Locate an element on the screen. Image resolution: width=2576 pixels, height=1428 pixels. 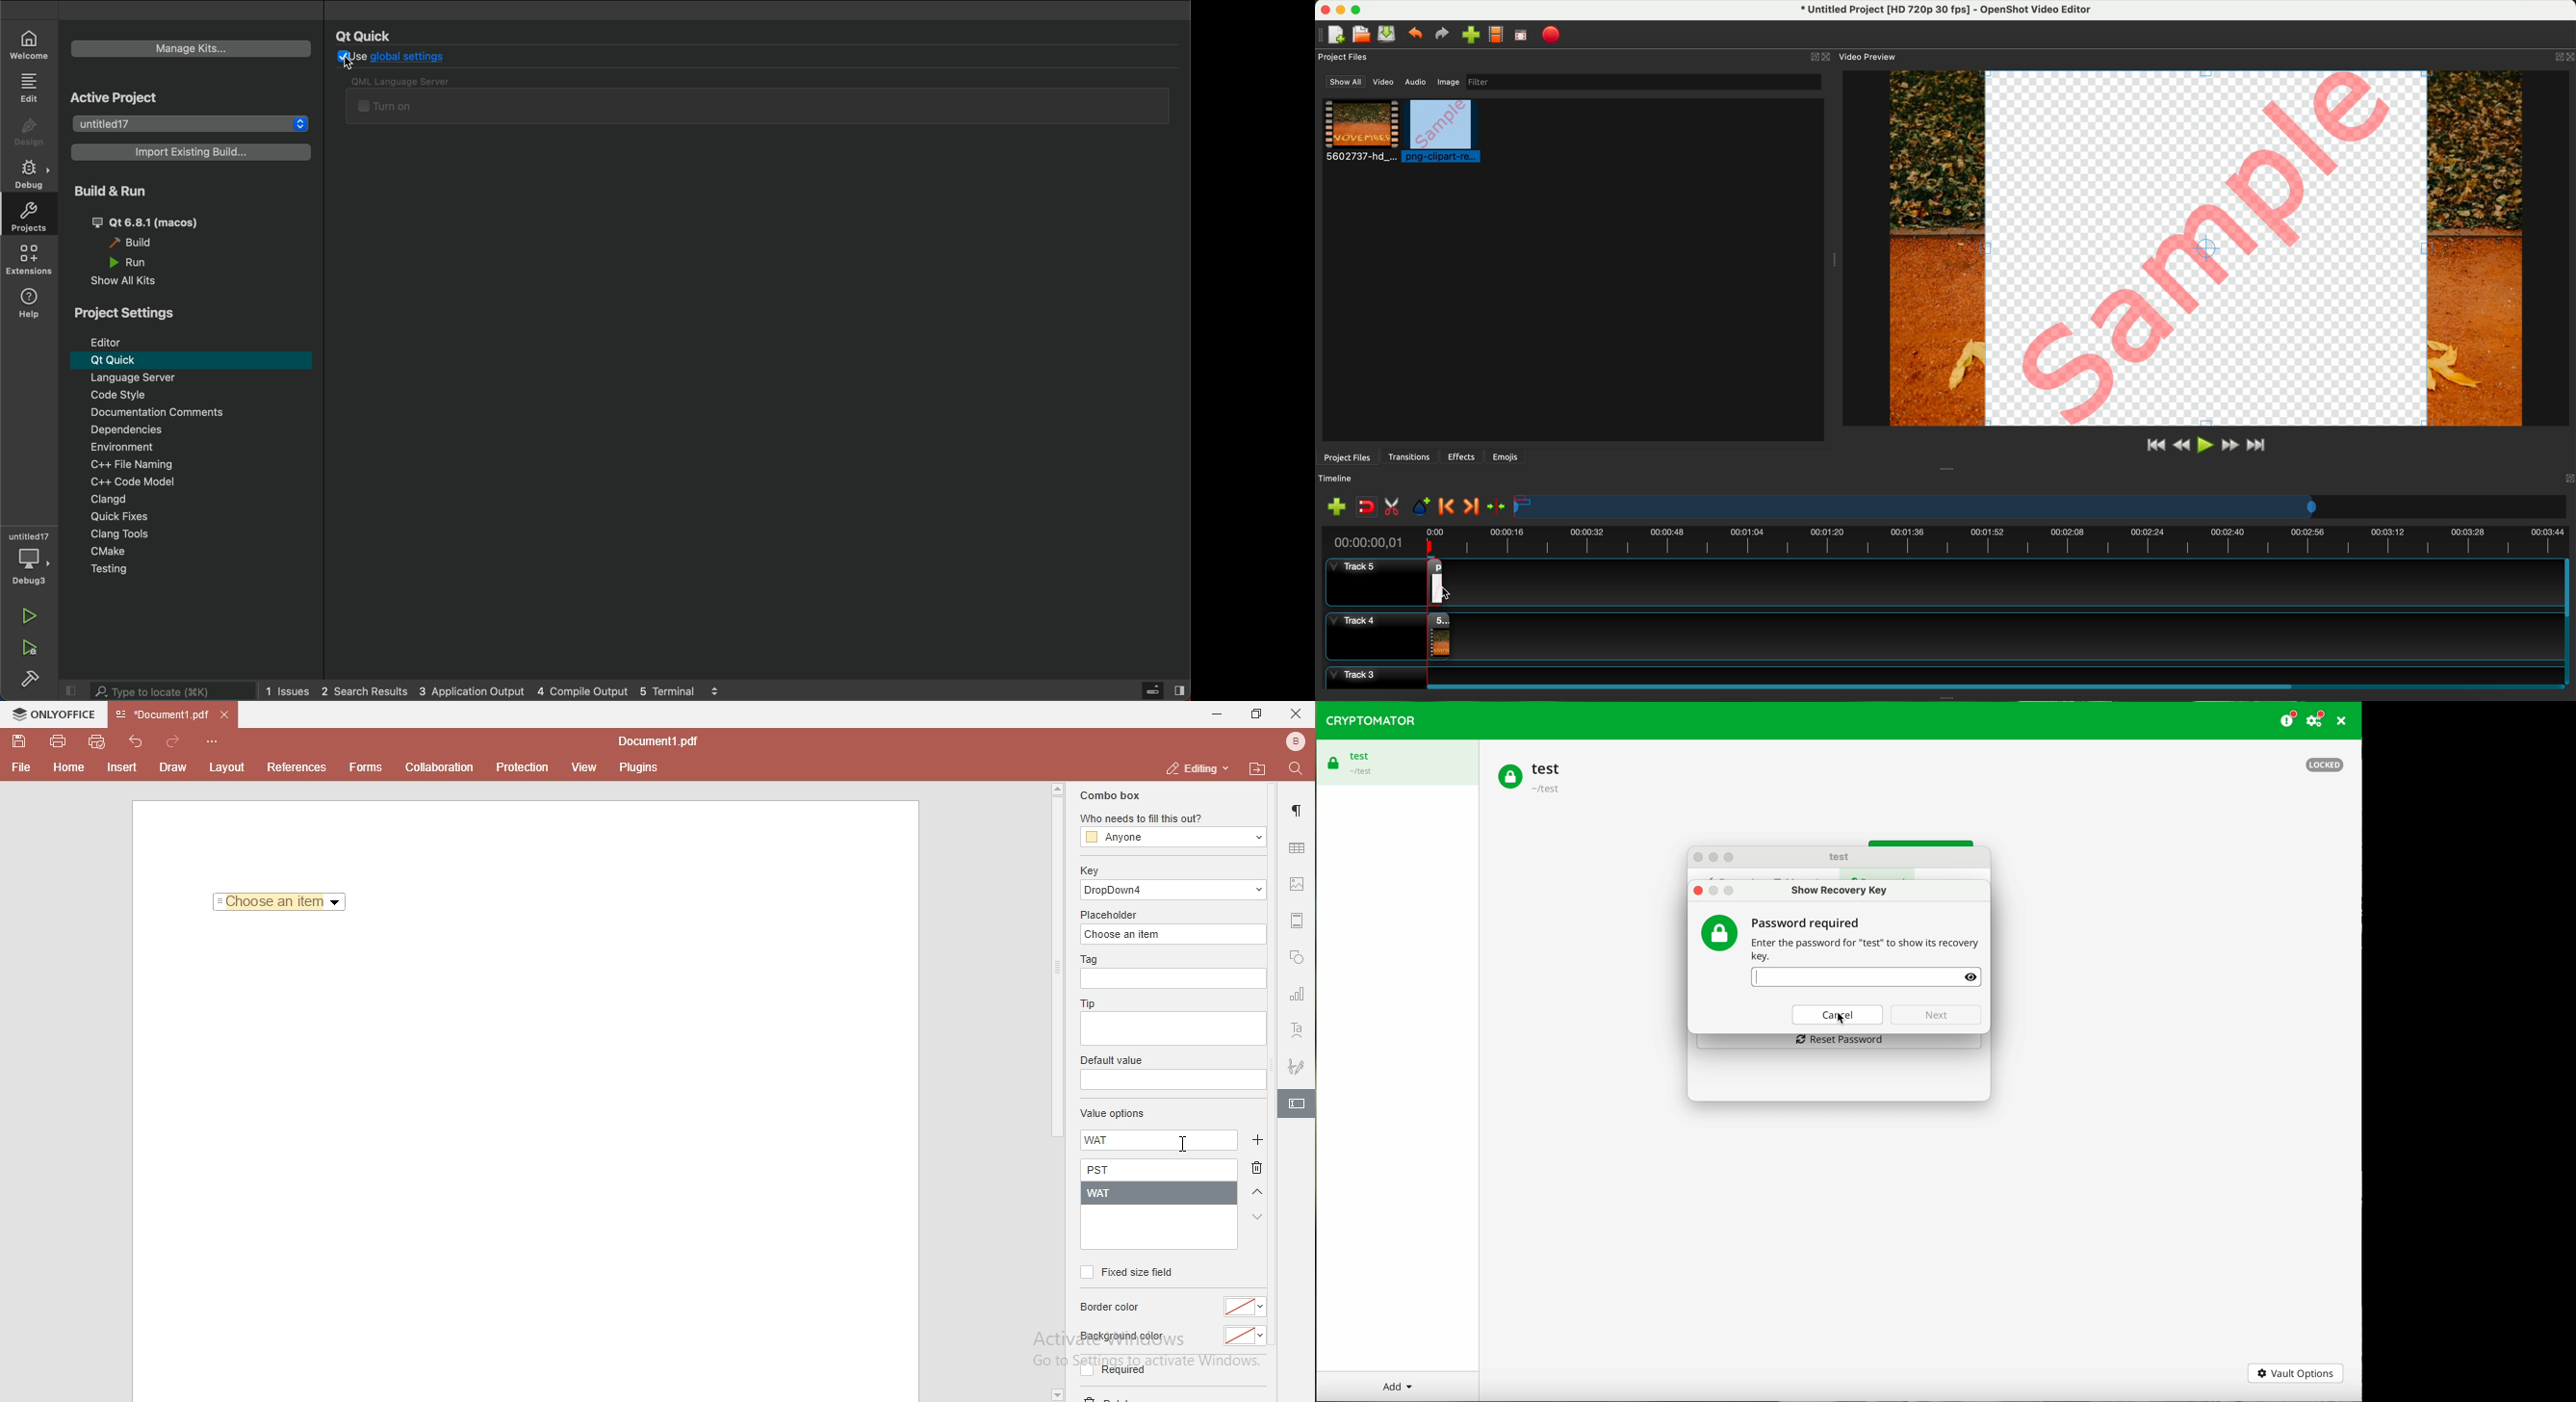
import is located at coordinates (187, 152).